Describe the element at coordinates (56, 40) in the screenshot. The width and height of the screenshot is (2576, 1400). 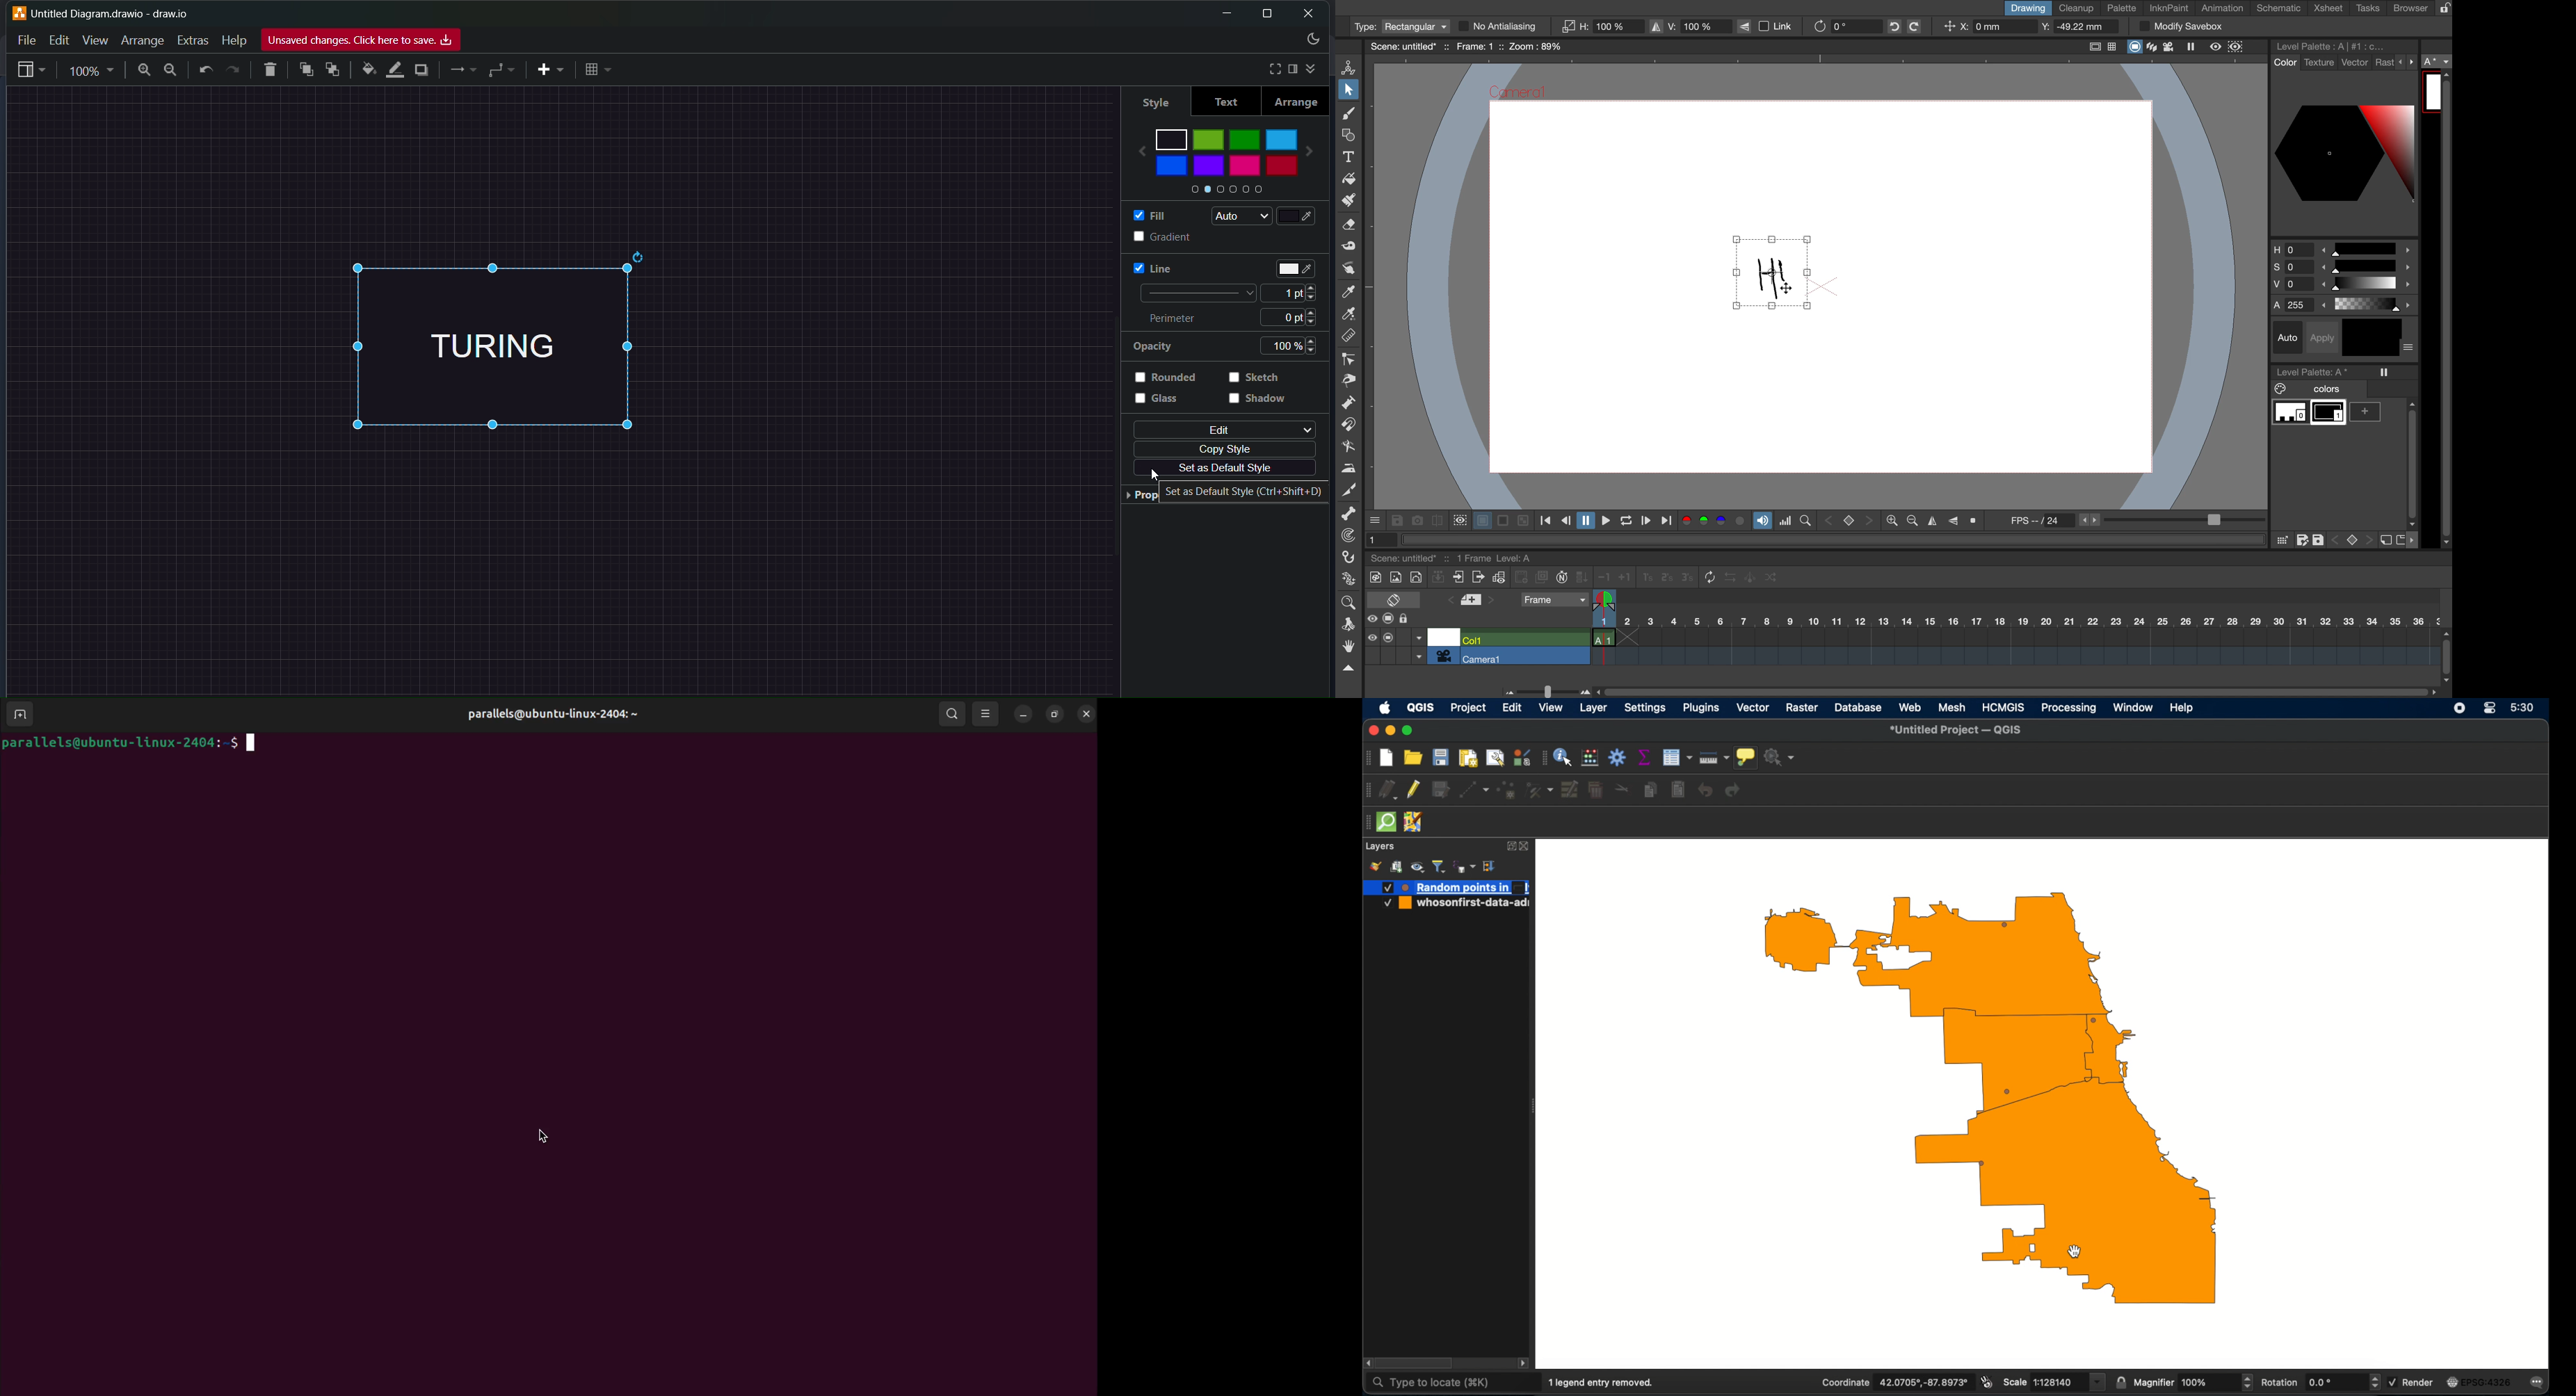
I see `Edit` at that location.